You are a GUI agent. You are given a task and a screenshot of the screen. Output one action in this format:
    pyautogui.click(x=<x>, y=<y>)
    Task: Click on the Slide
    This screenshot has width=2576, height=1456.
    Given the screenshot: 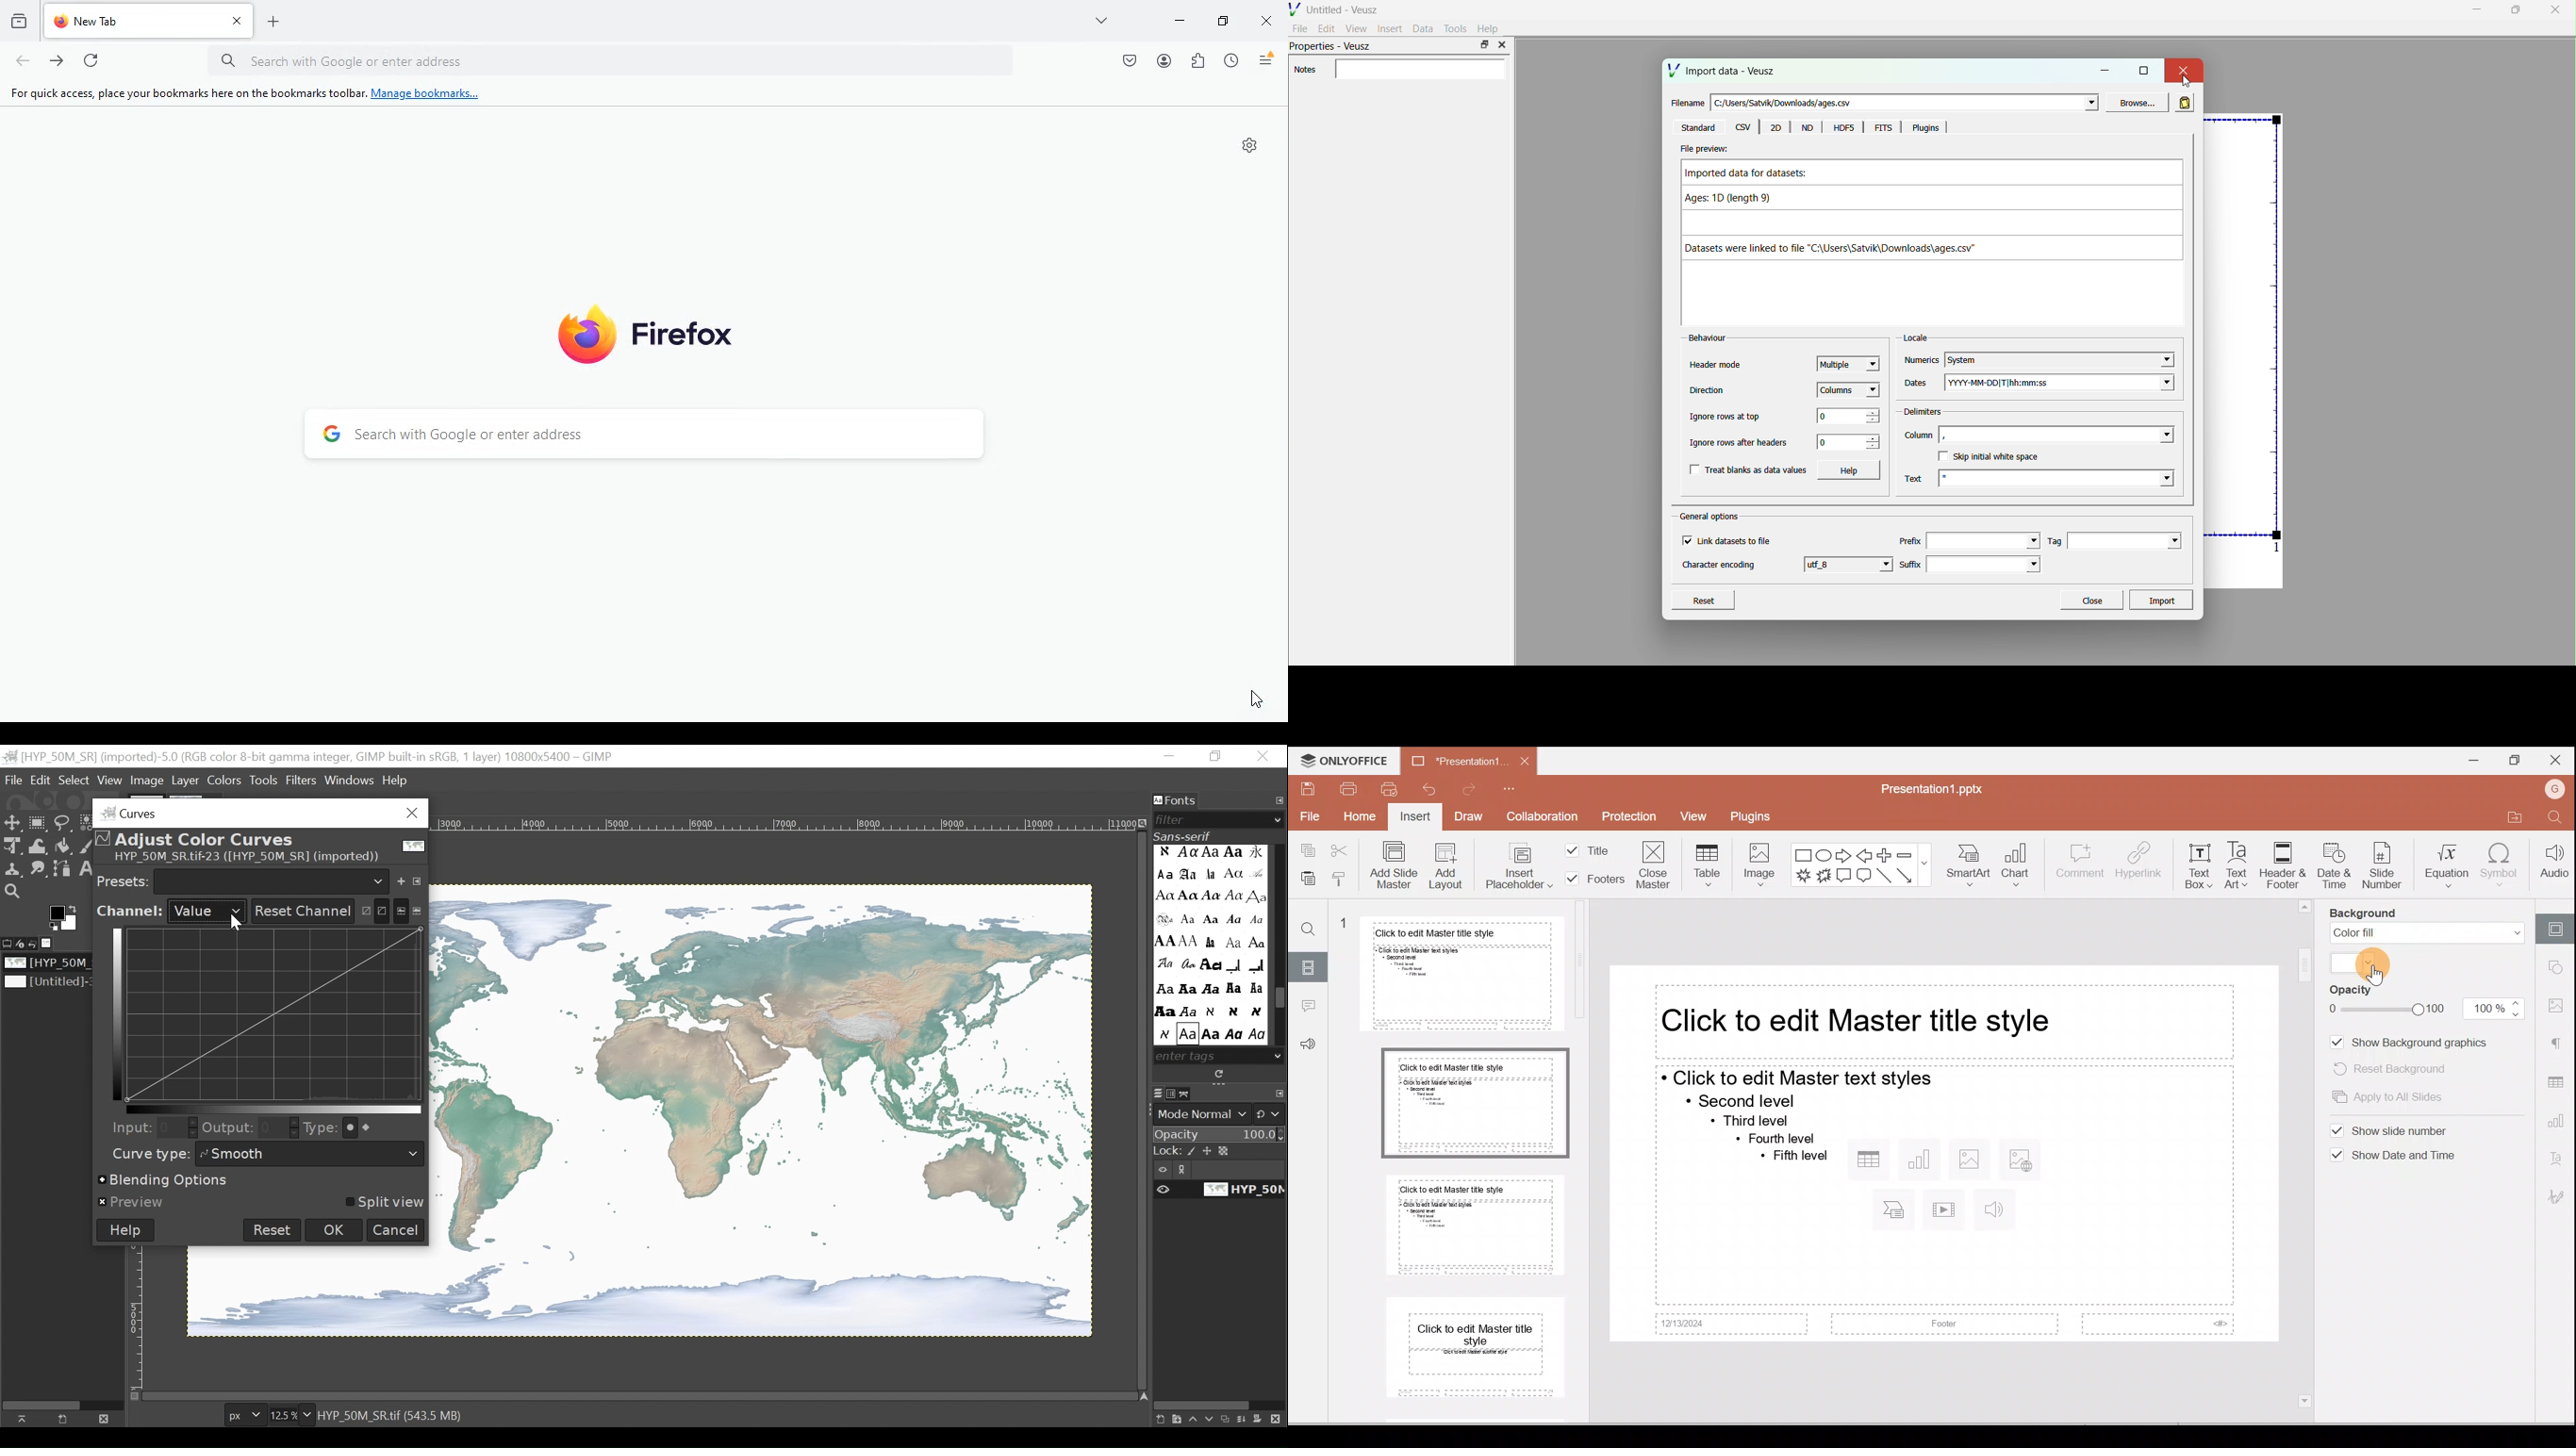 What is the action you would take?
    pyautogui.click(x=1309, y=966)
    